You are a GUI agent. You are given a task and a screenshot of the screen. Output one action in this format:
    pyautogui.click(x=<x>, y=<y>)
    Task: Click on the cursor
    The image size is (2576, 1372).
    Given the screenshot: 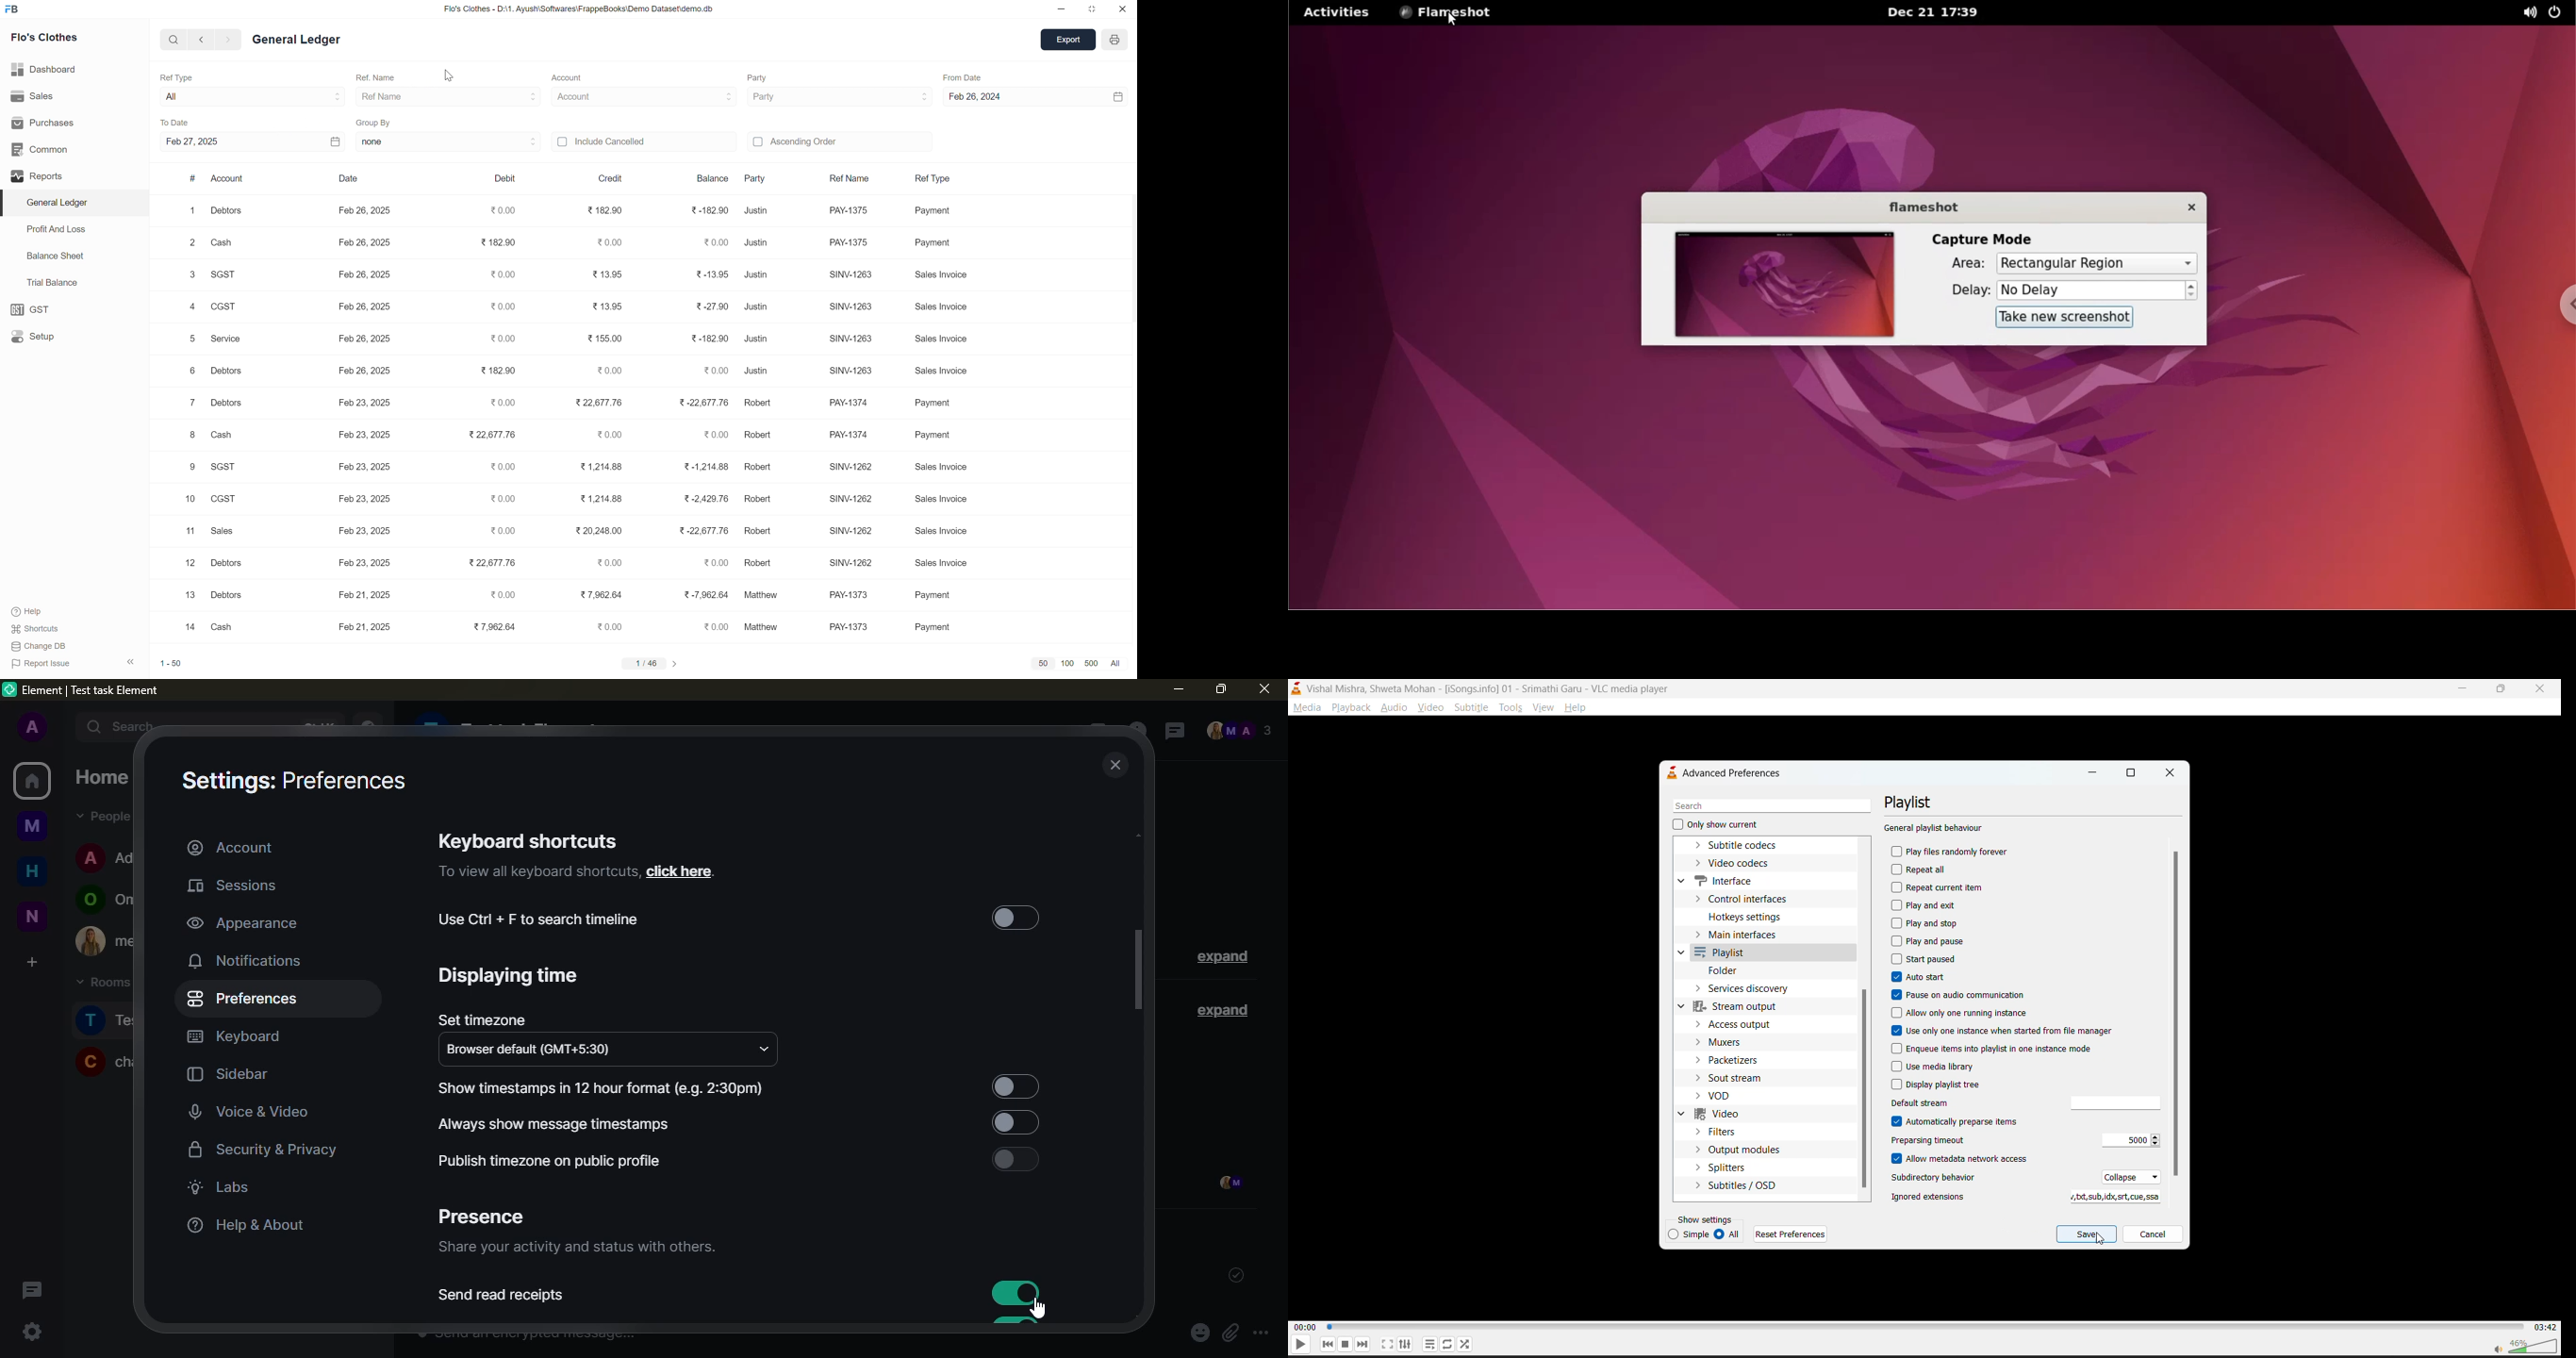 What is the action you would take?
    pyautogui.click(x=1454, y=21)
    